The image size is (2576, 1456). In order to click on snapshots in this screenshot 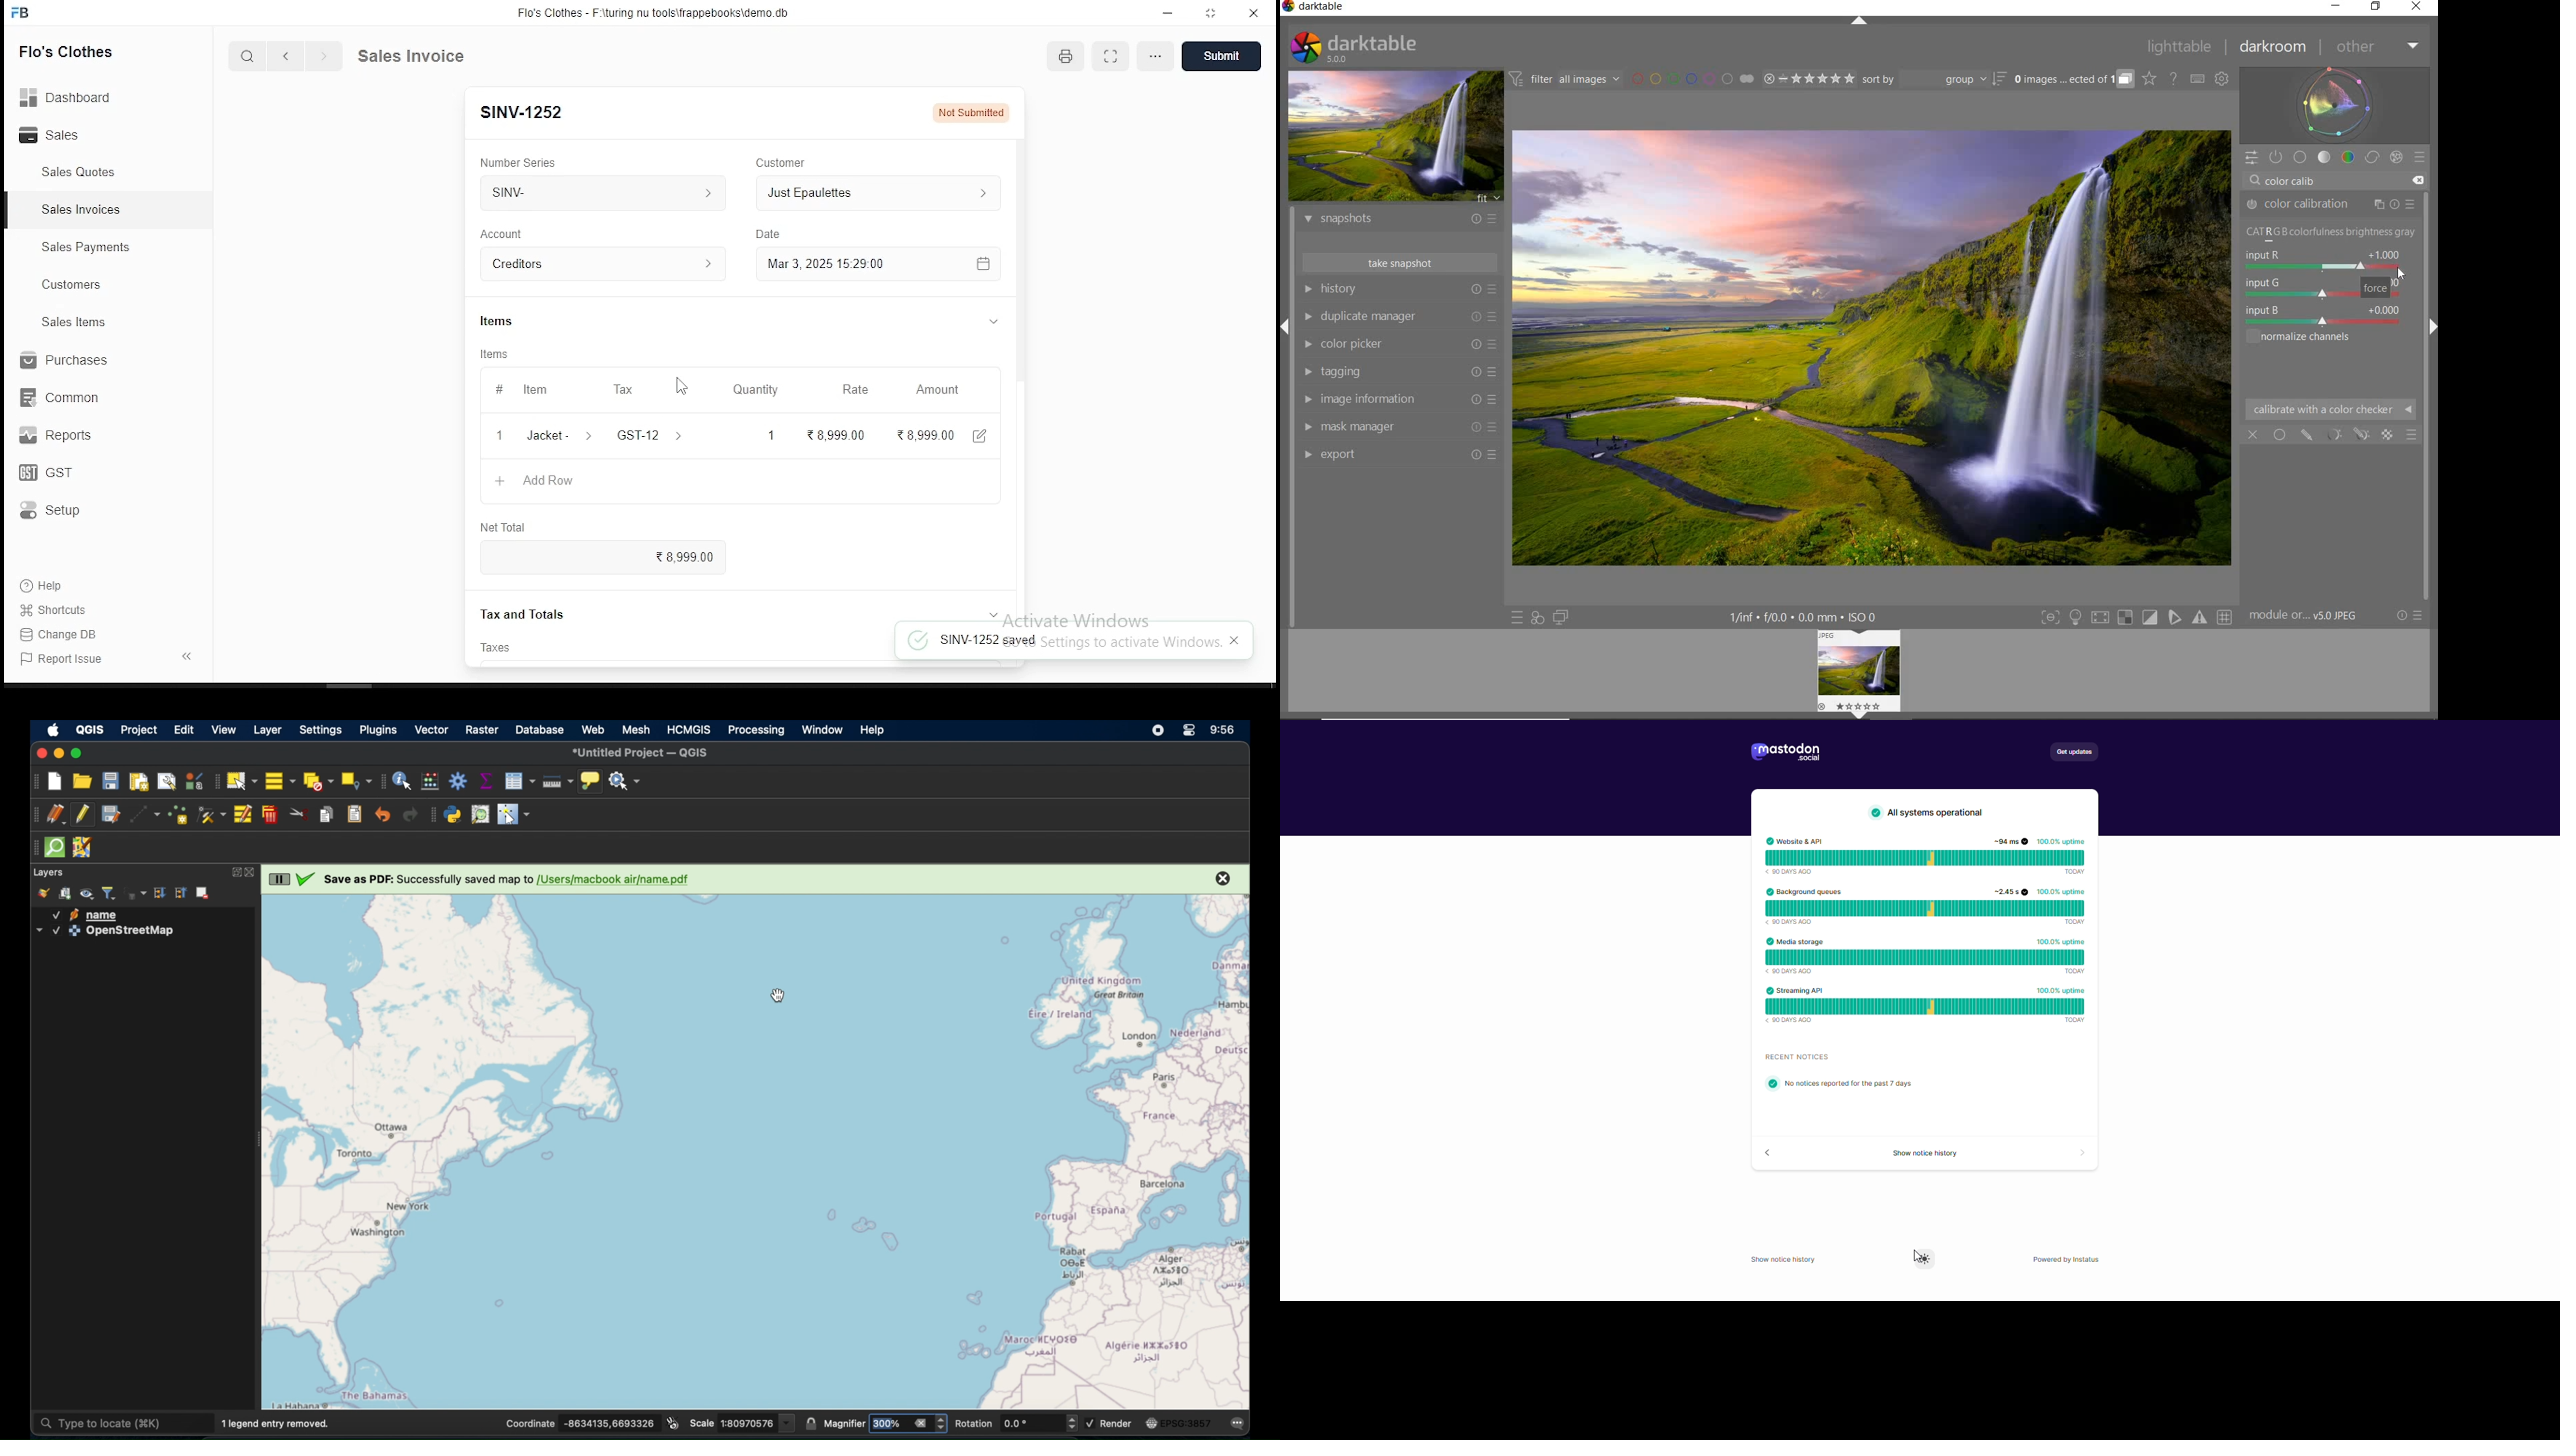, I will do `click(1403, 221)`.